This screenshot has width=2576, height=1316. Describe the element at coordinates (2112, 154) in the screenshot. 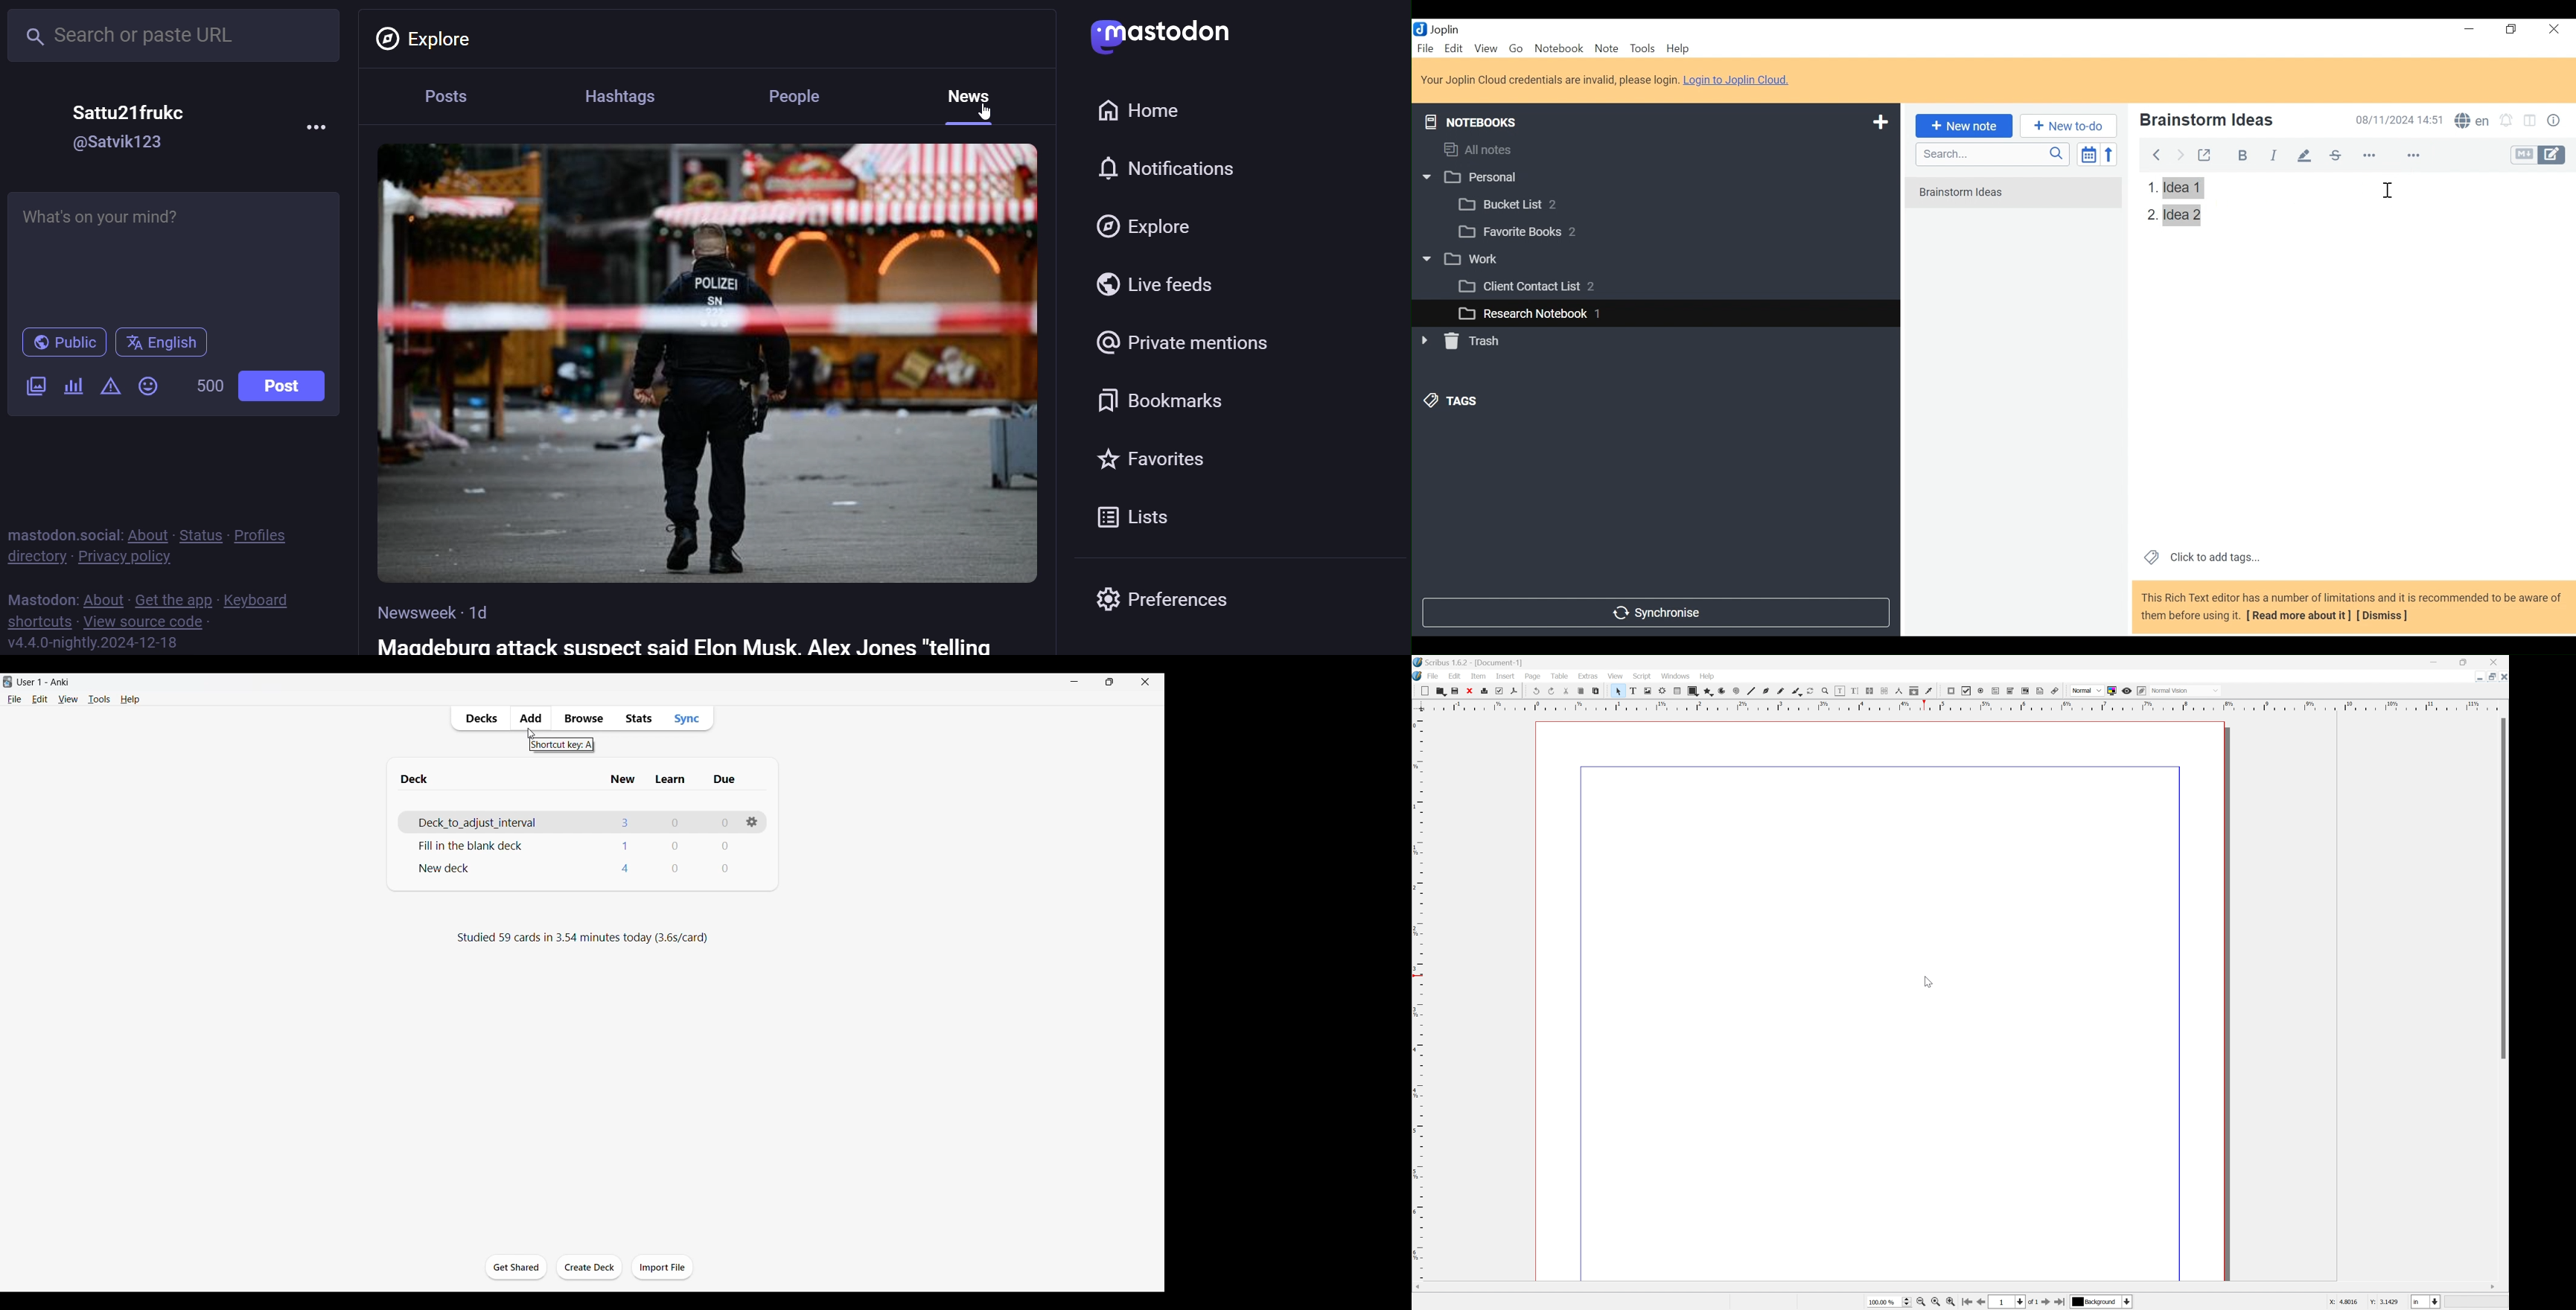

I see `Reverse Sort order` at that location.